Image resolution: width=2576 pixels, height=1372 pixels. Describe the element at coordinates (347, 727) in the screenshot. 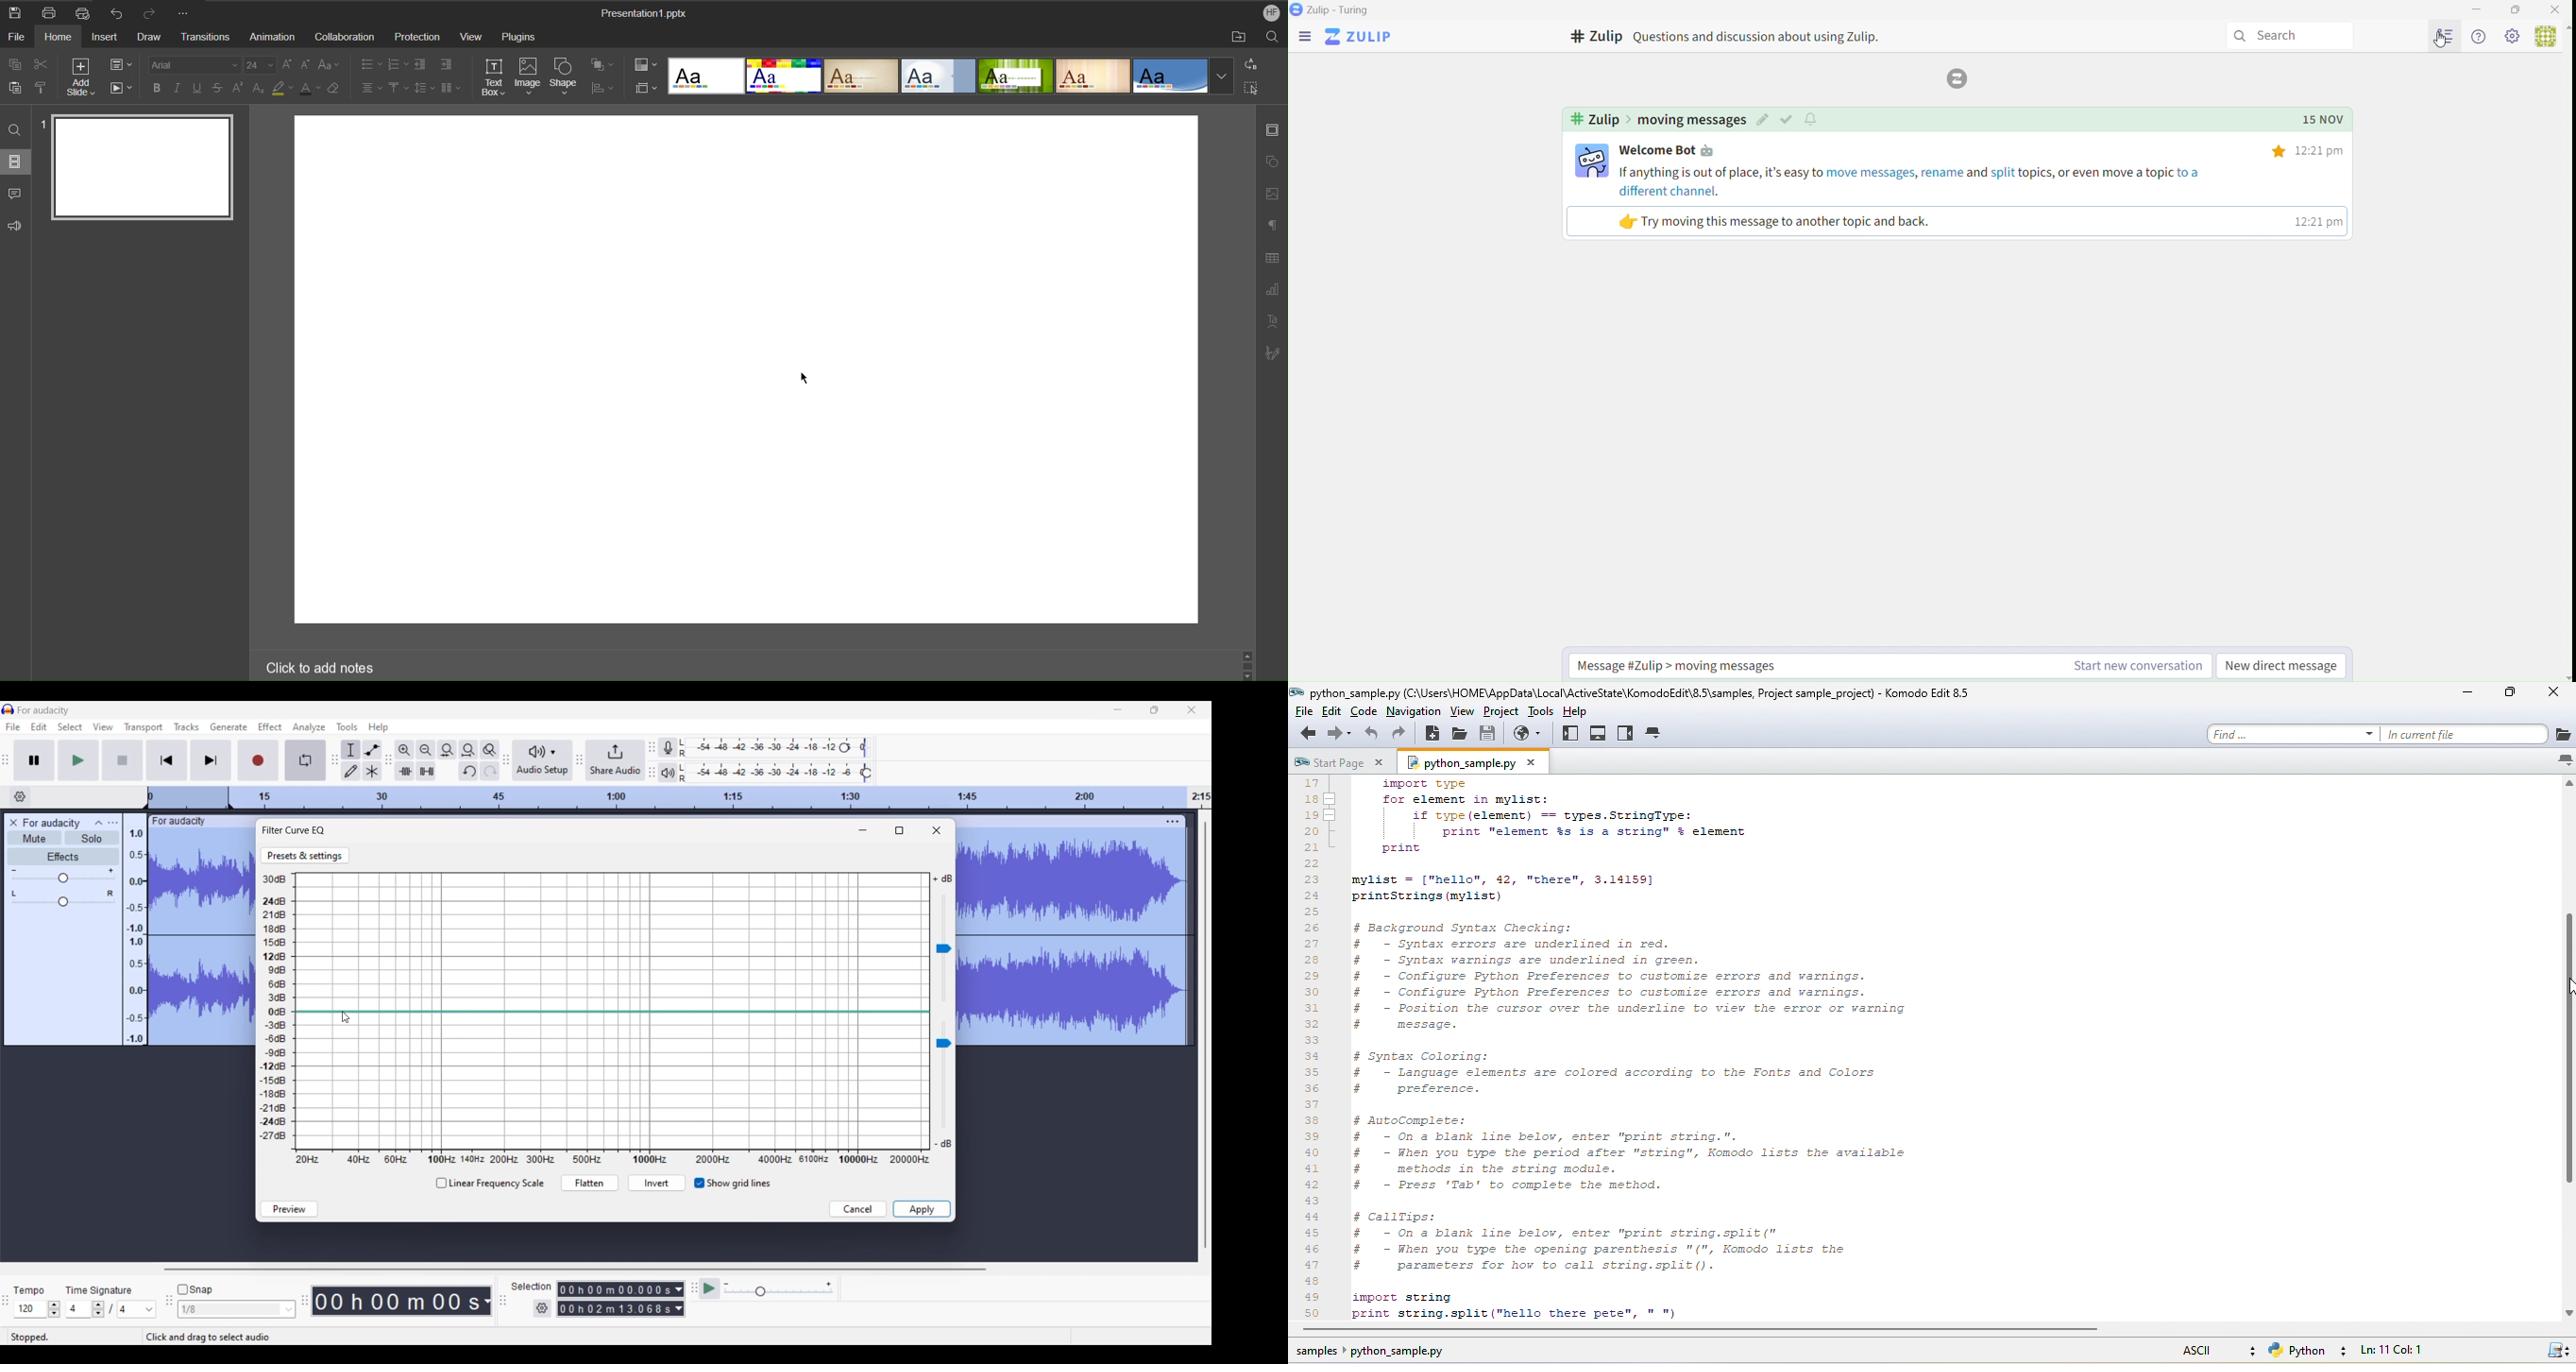

I see `Tools menu` at that location.